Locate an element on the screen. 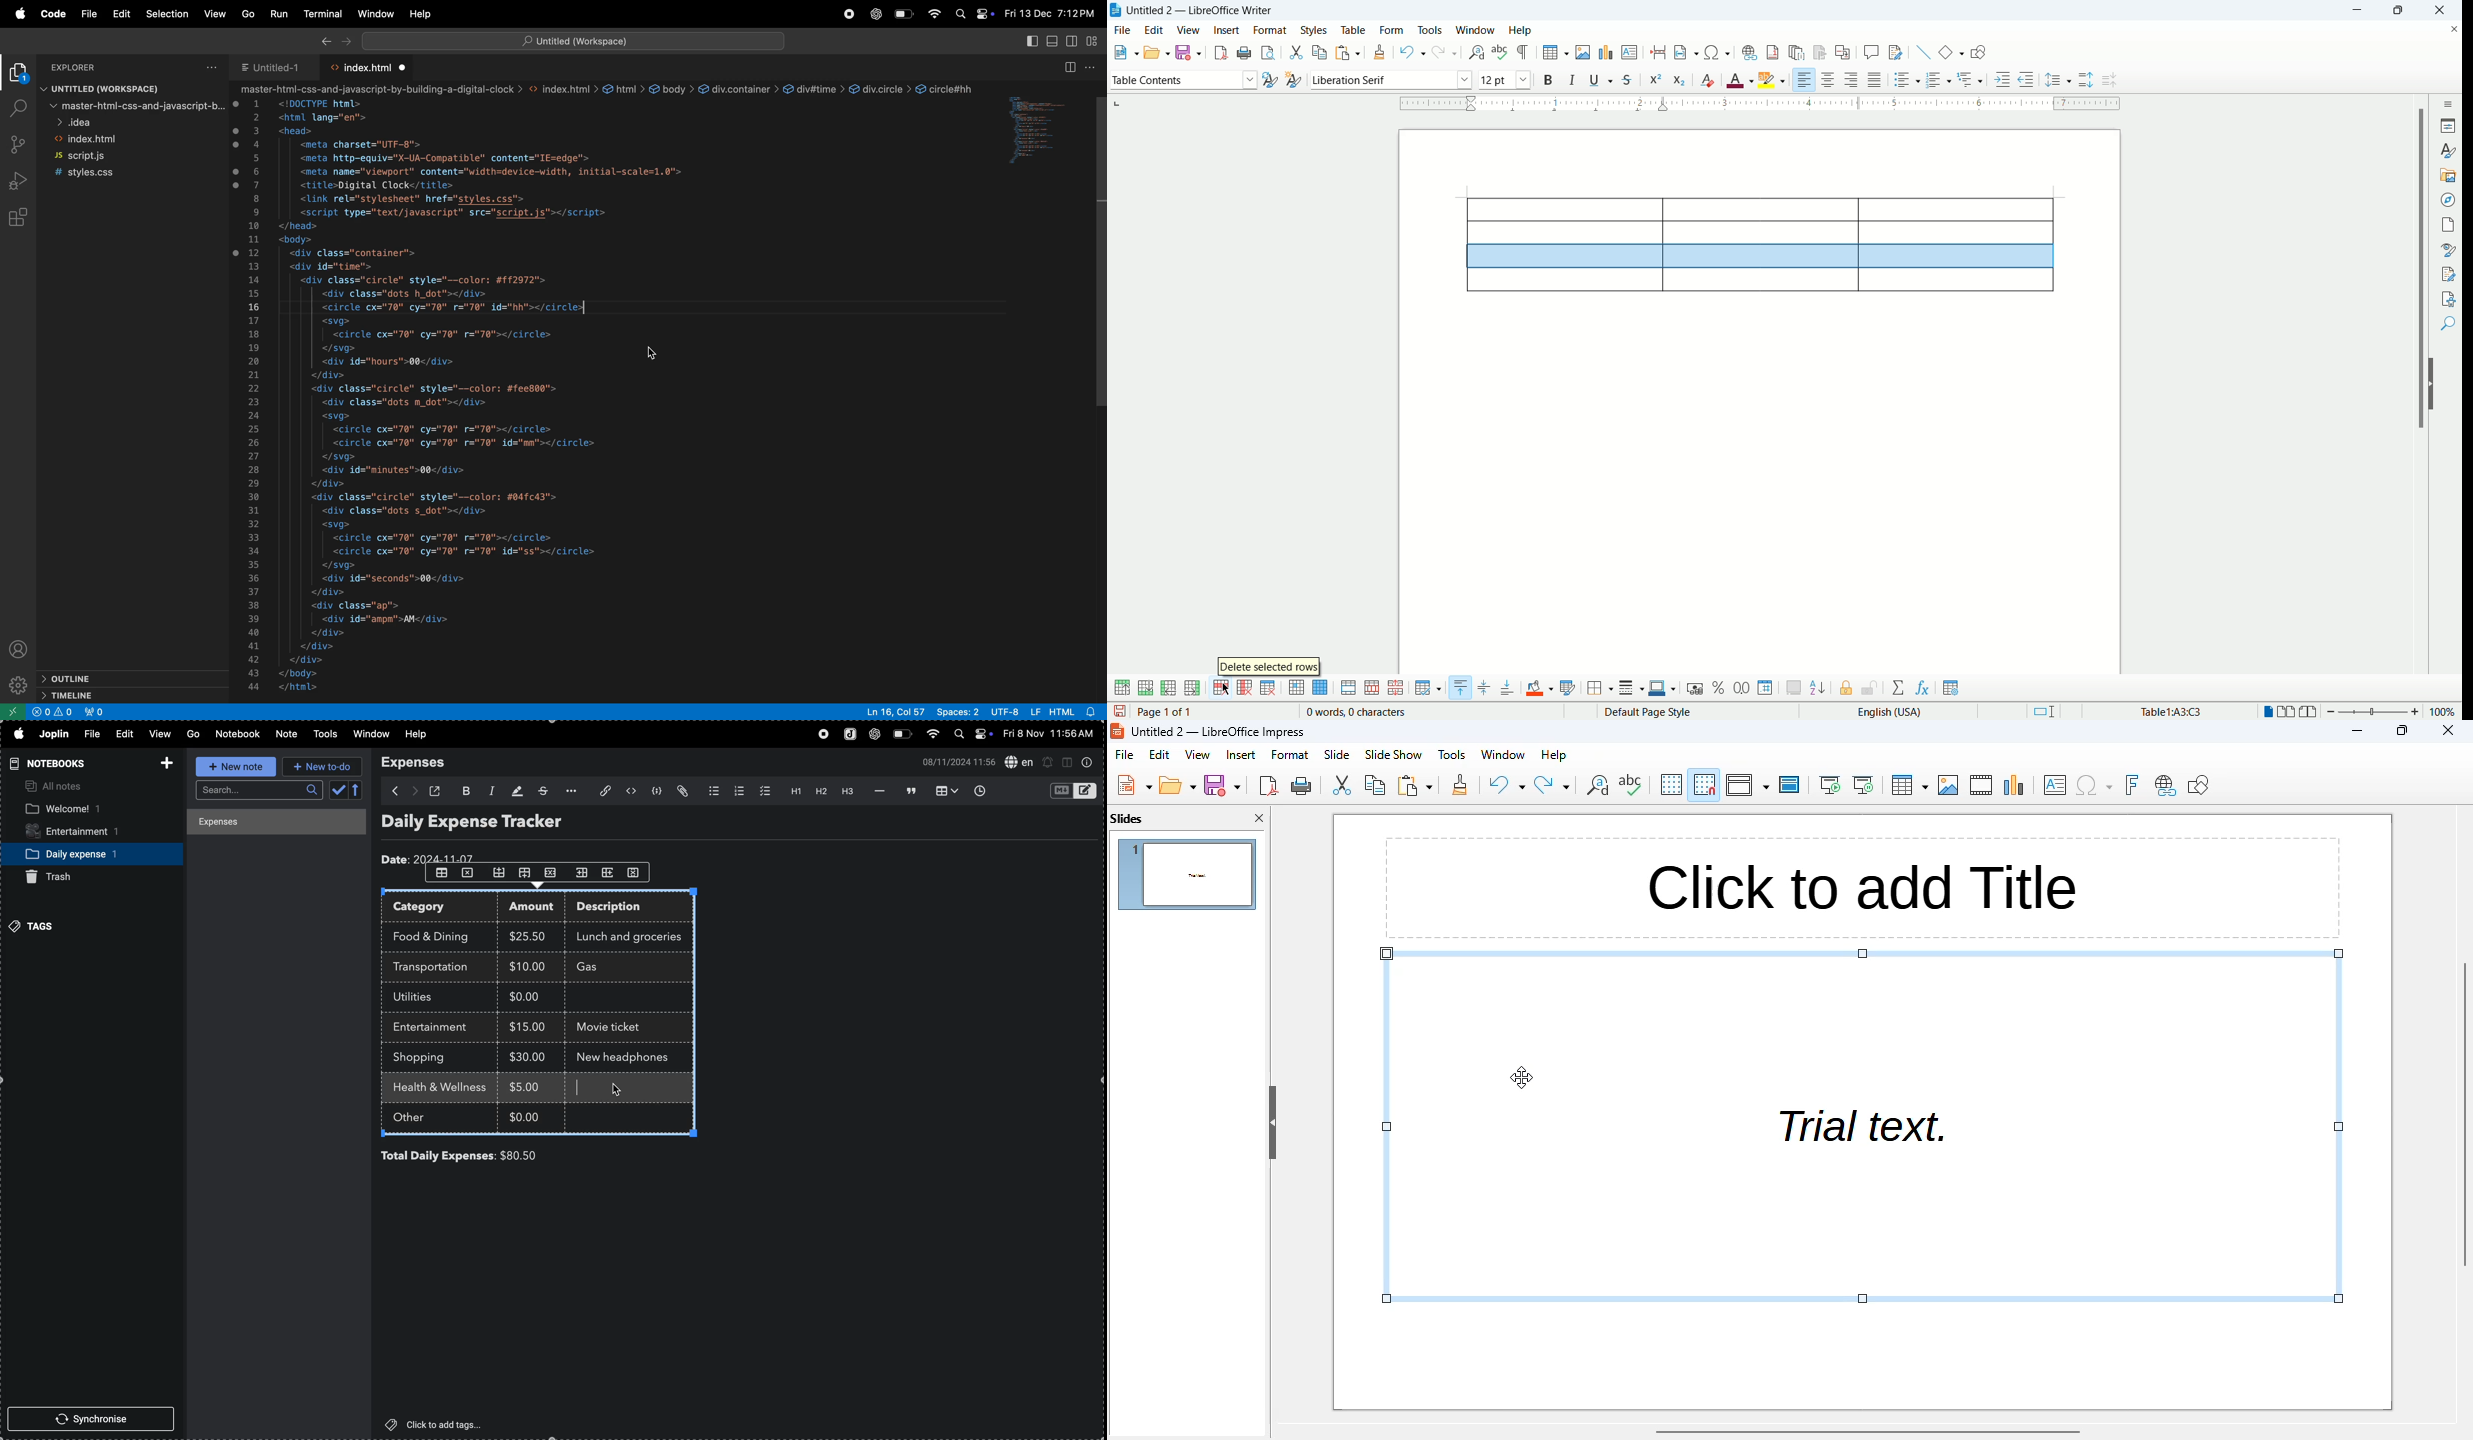 The height and width of the screenshot is (1456, 2492). insert caption is located at coordinates (1795, 691).